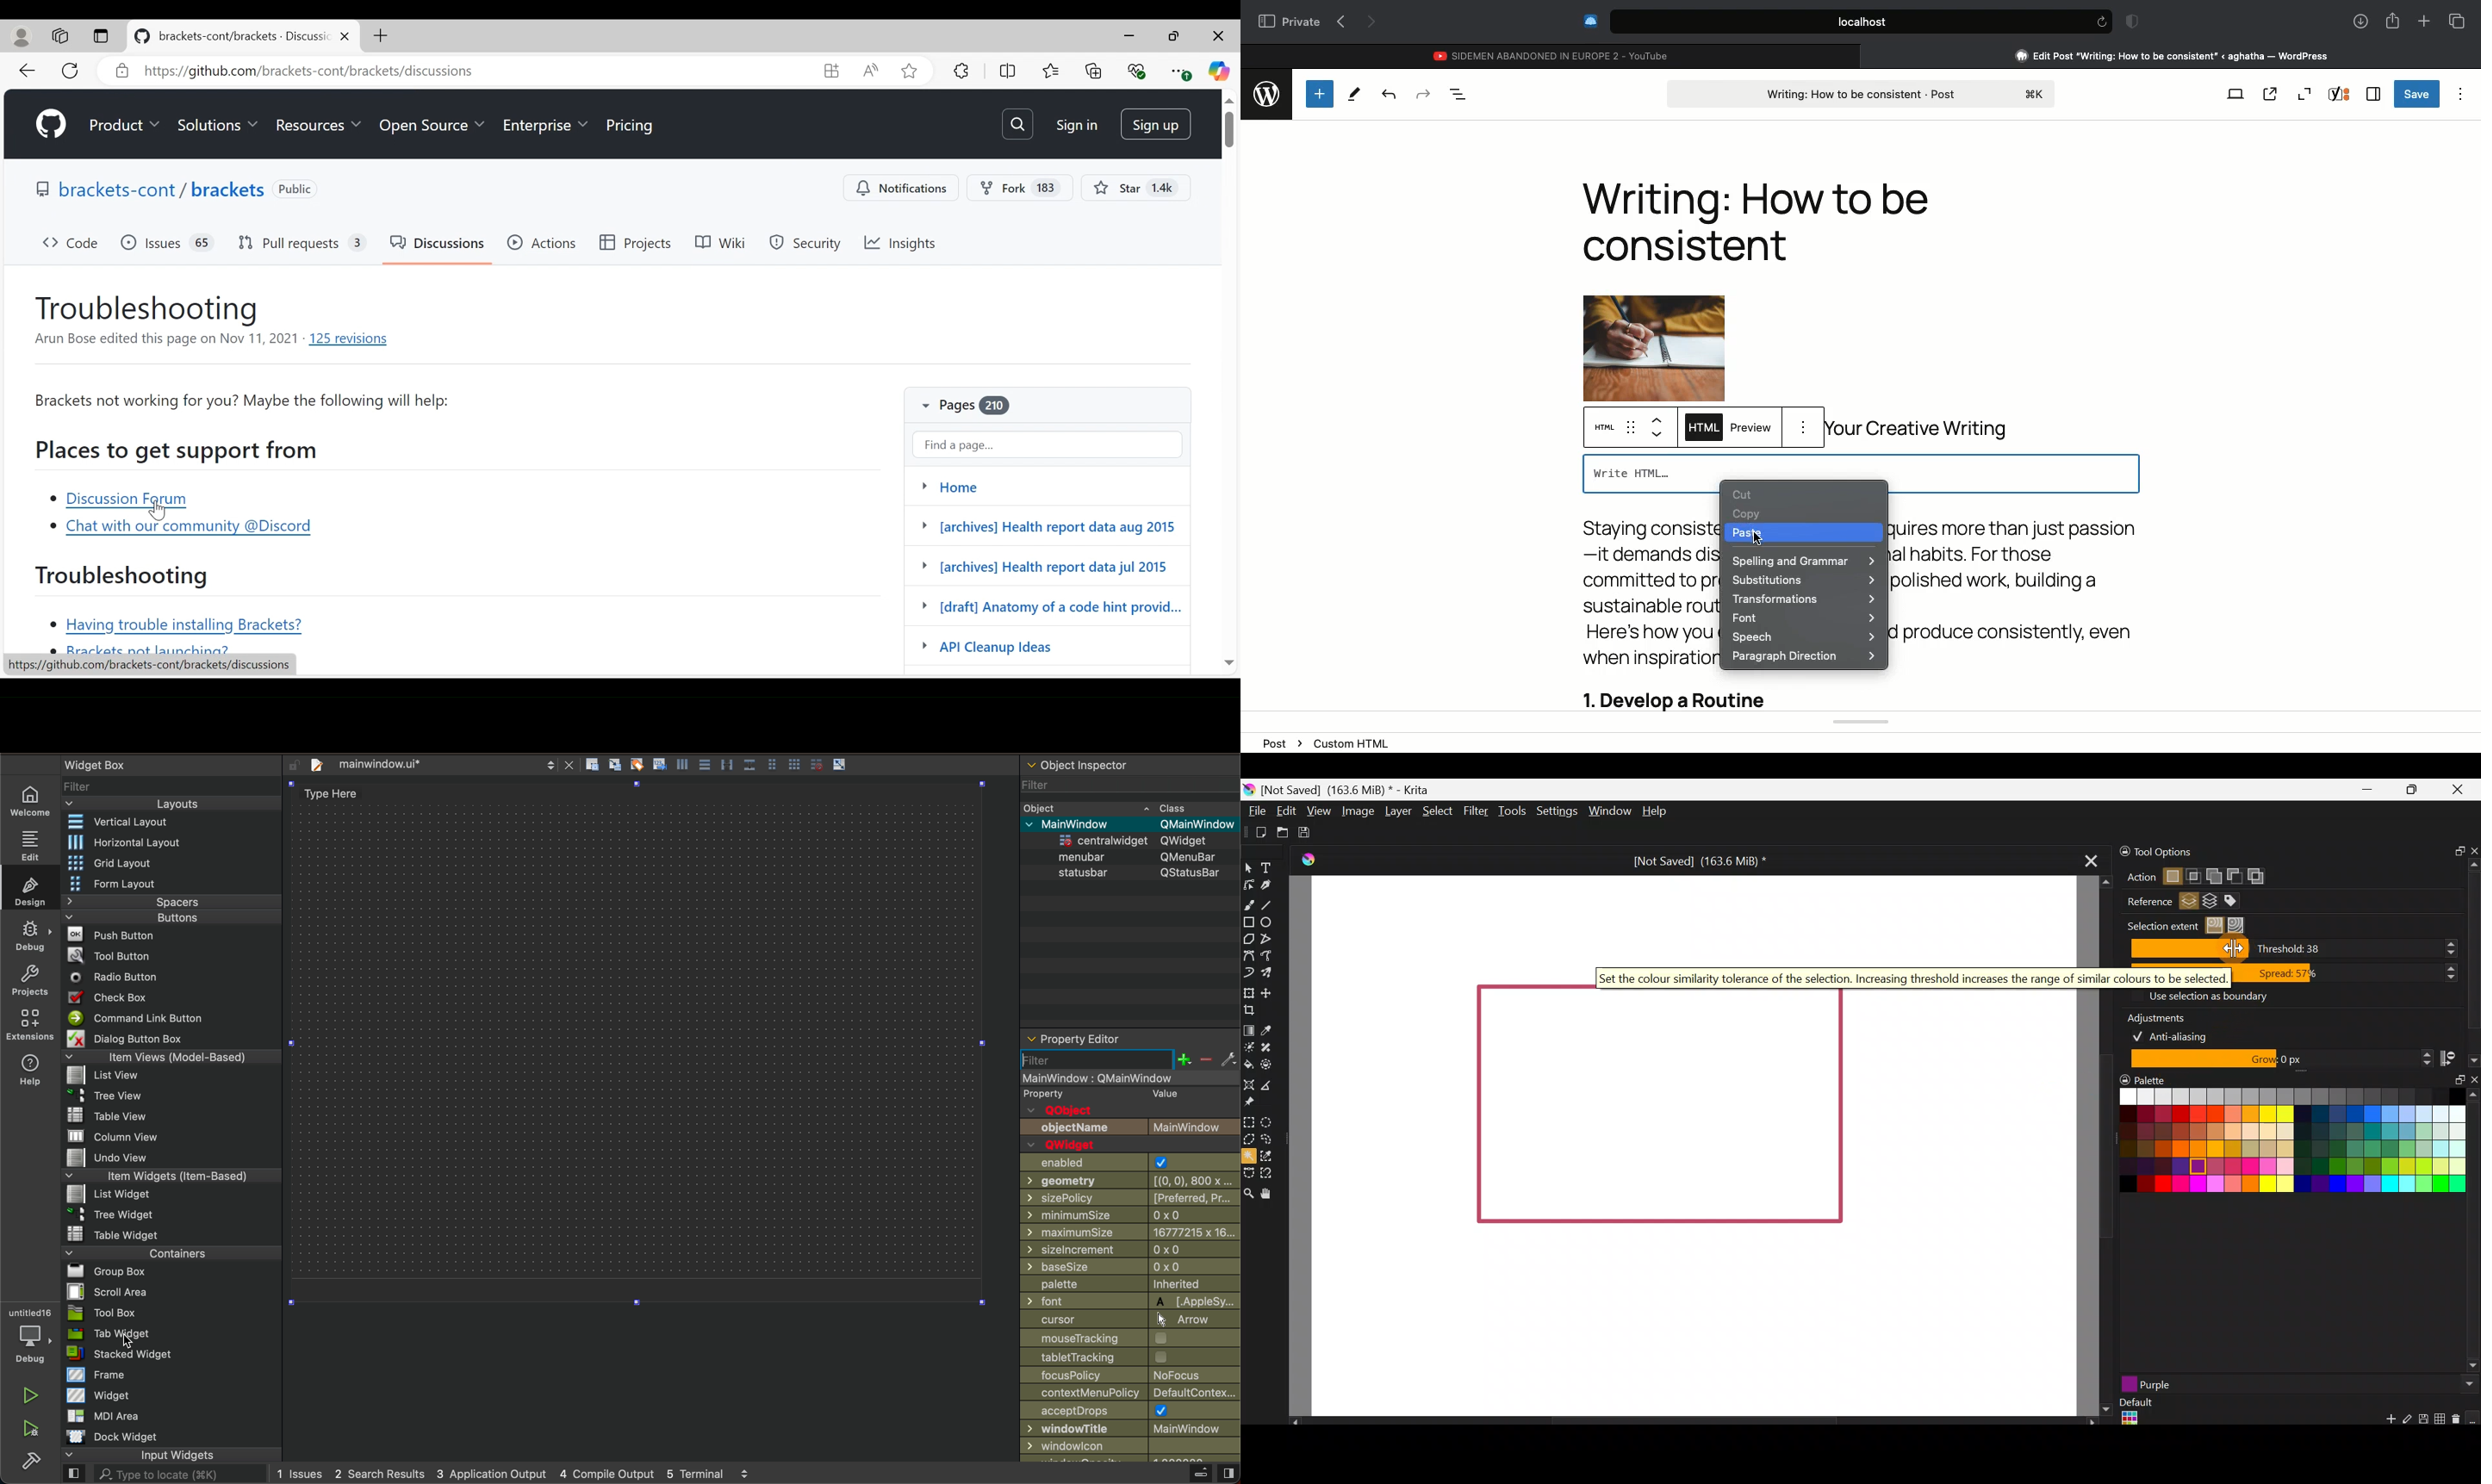  I want to click on List widget, so click(103, 1194).